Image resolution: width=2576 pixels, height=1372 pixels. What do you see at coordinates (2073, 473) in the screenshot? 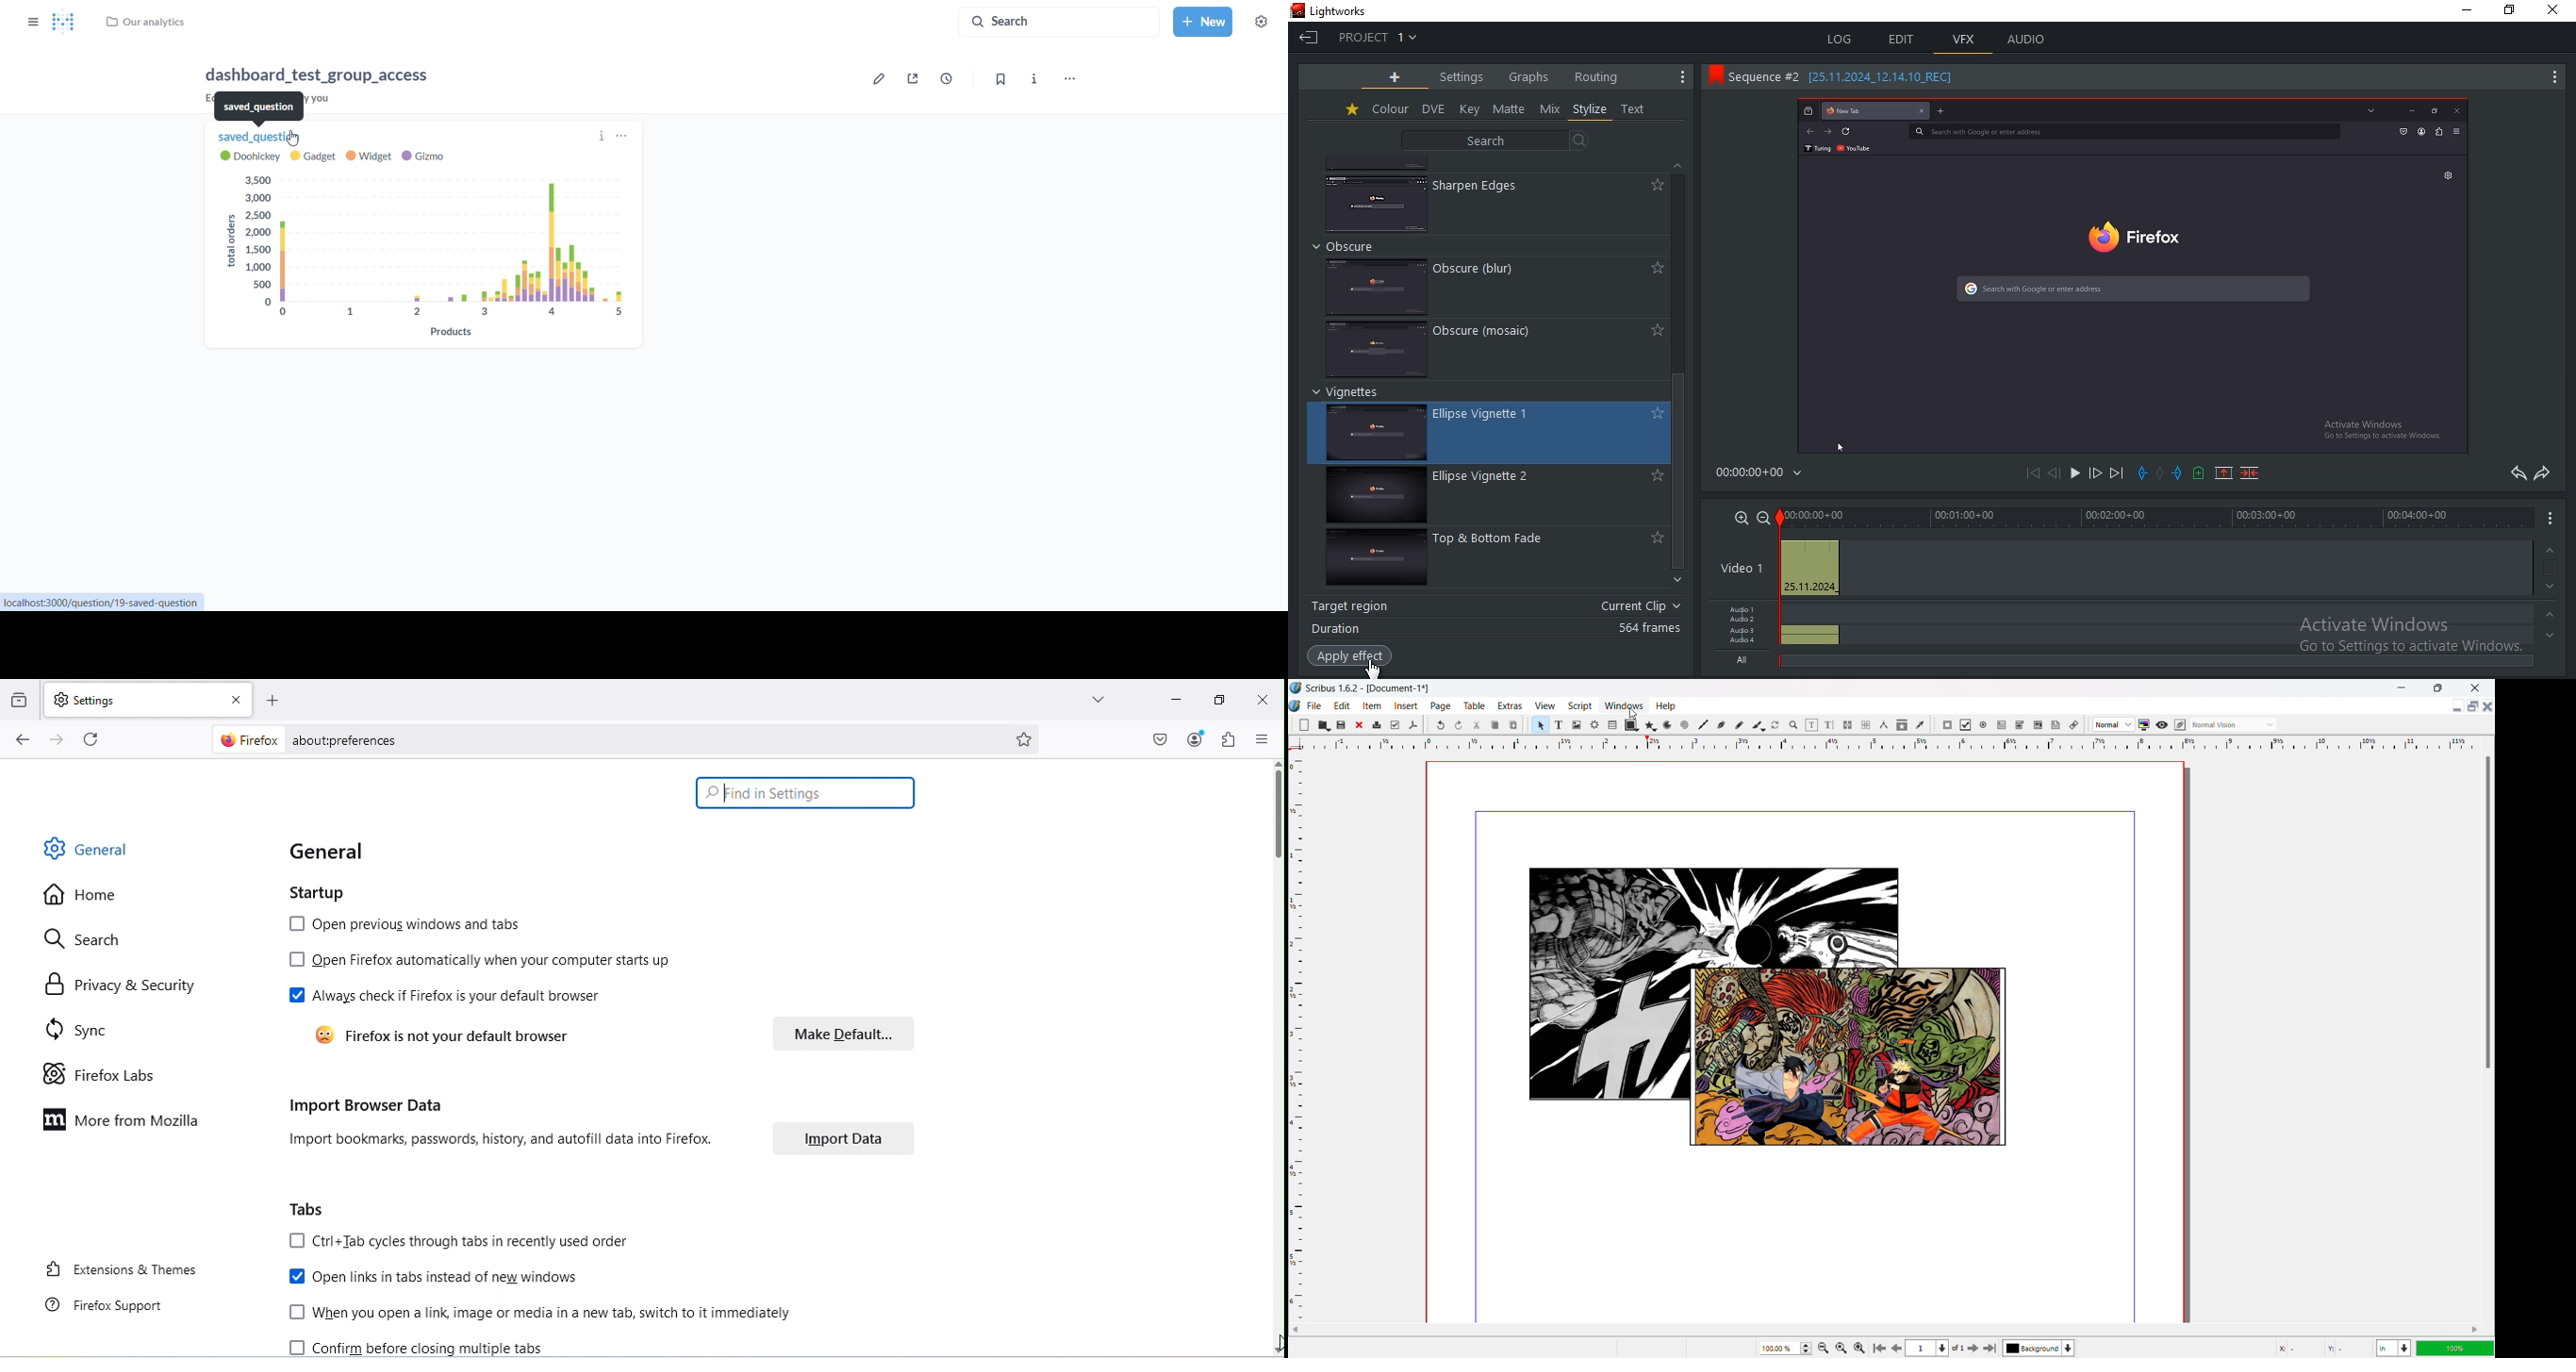
I see `option` at bounding box center [2073, 473].